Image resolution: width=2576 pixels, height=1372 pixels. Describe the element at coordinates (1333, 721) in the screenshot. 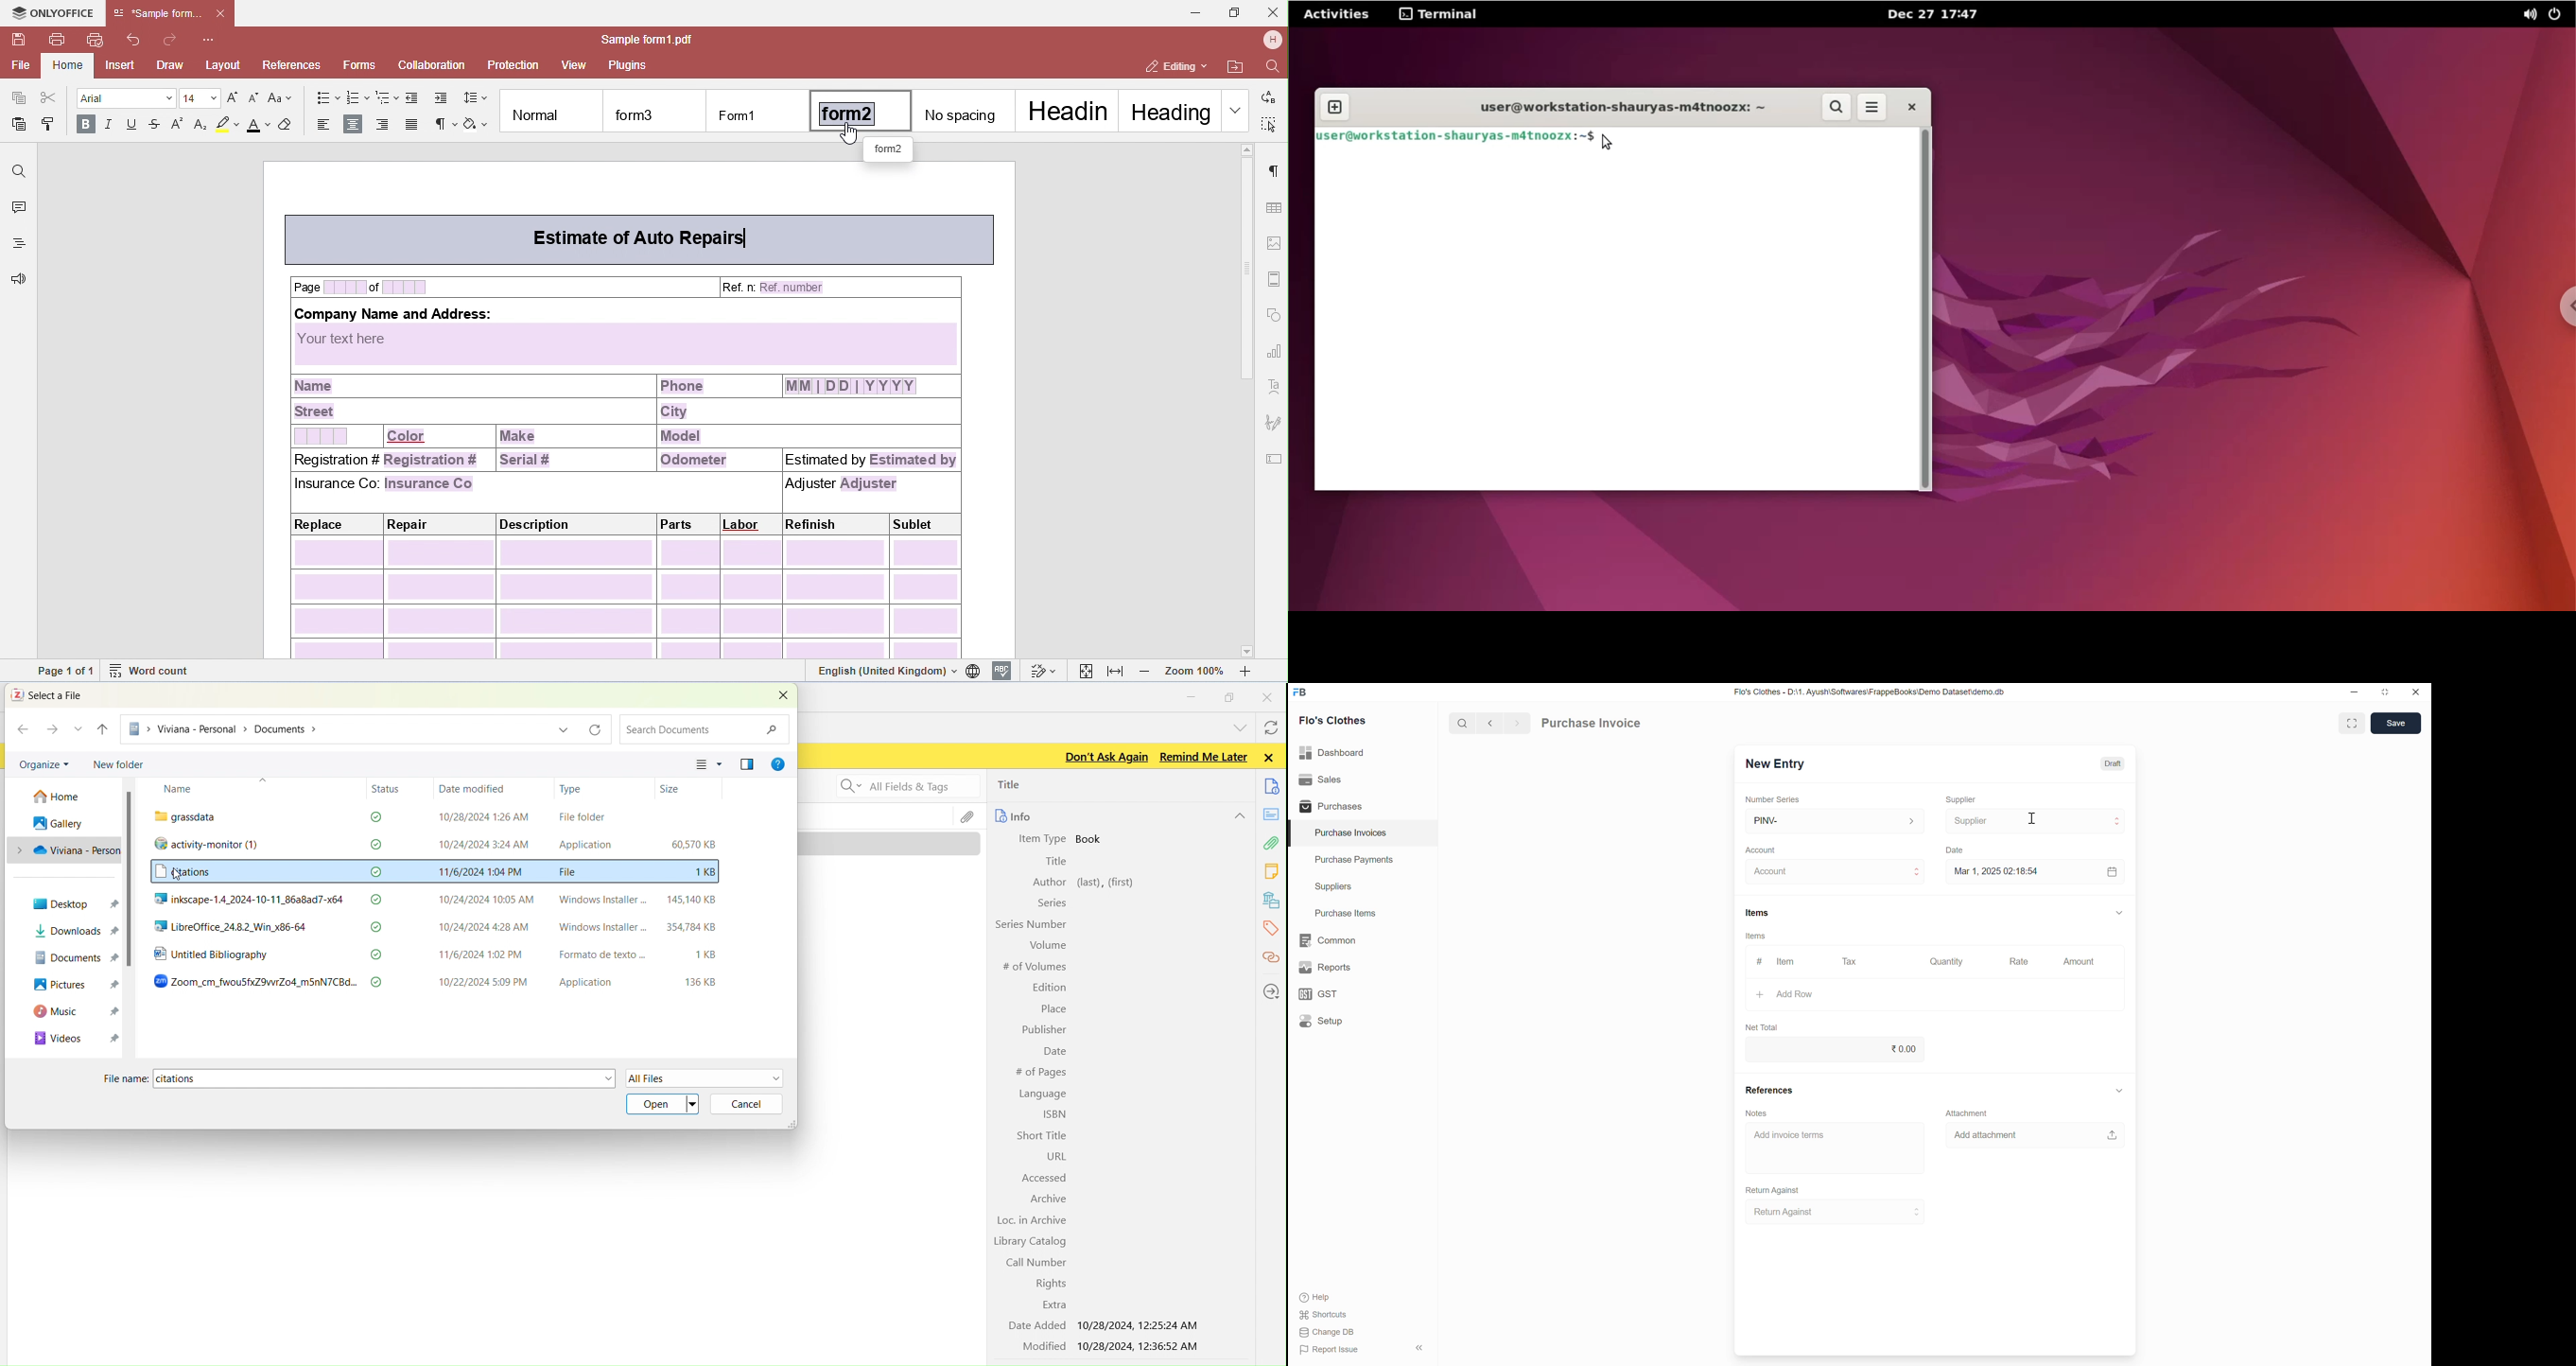

I see `Flo's Clothes` at that location.